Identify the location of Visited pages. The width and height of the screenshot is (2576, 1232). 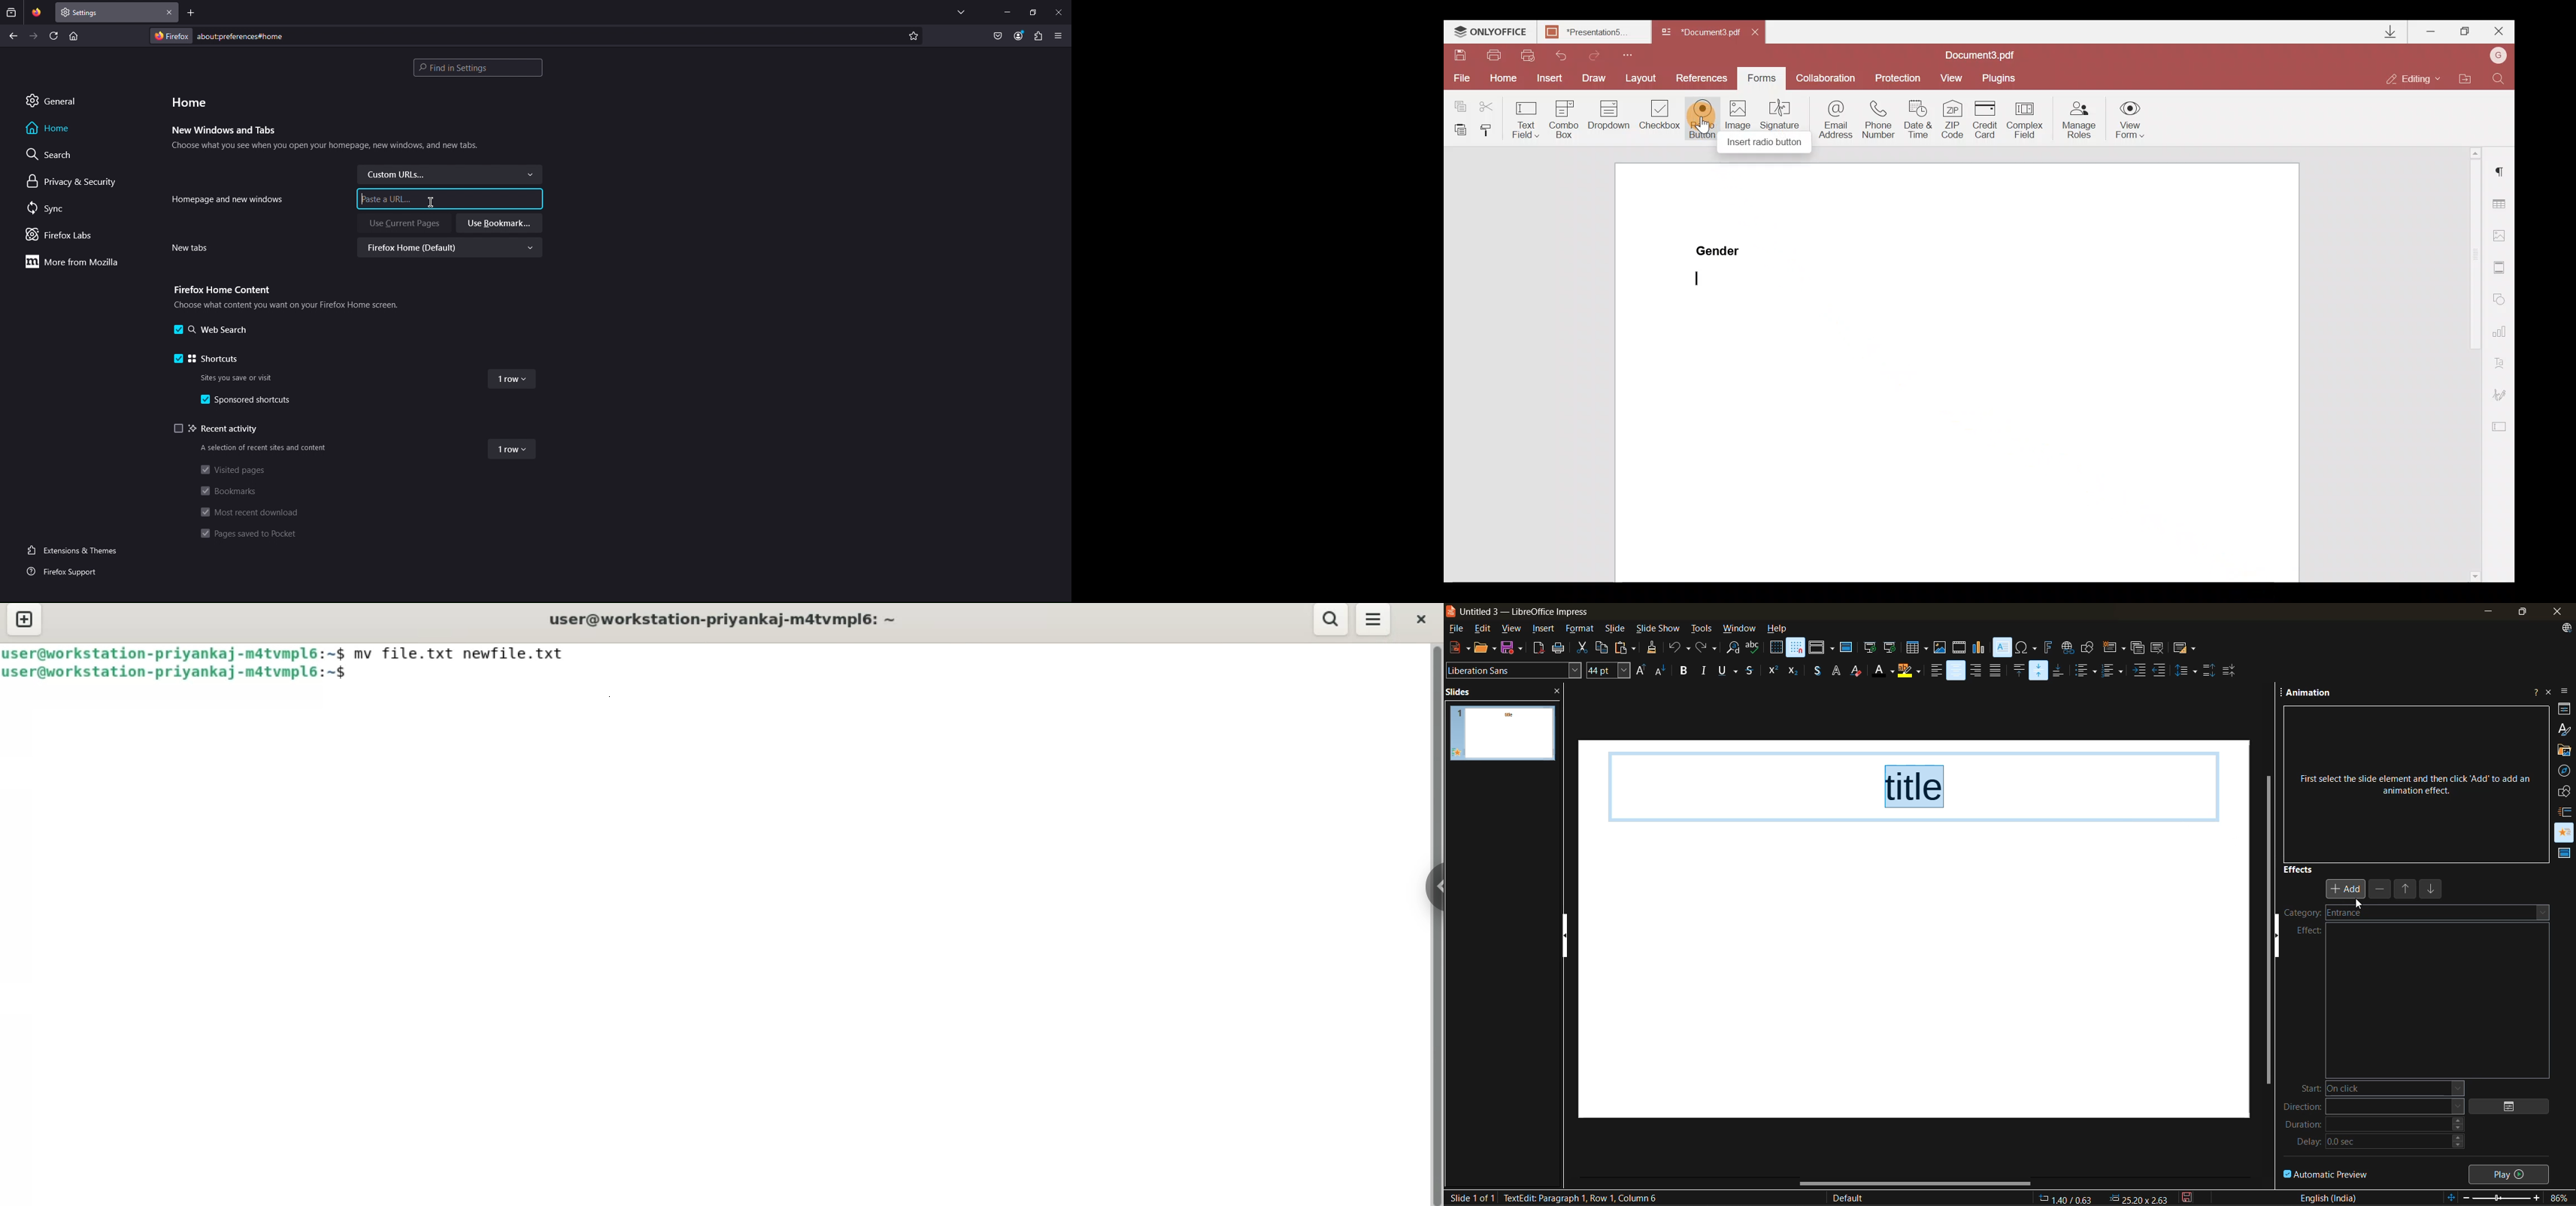
(231, 469).